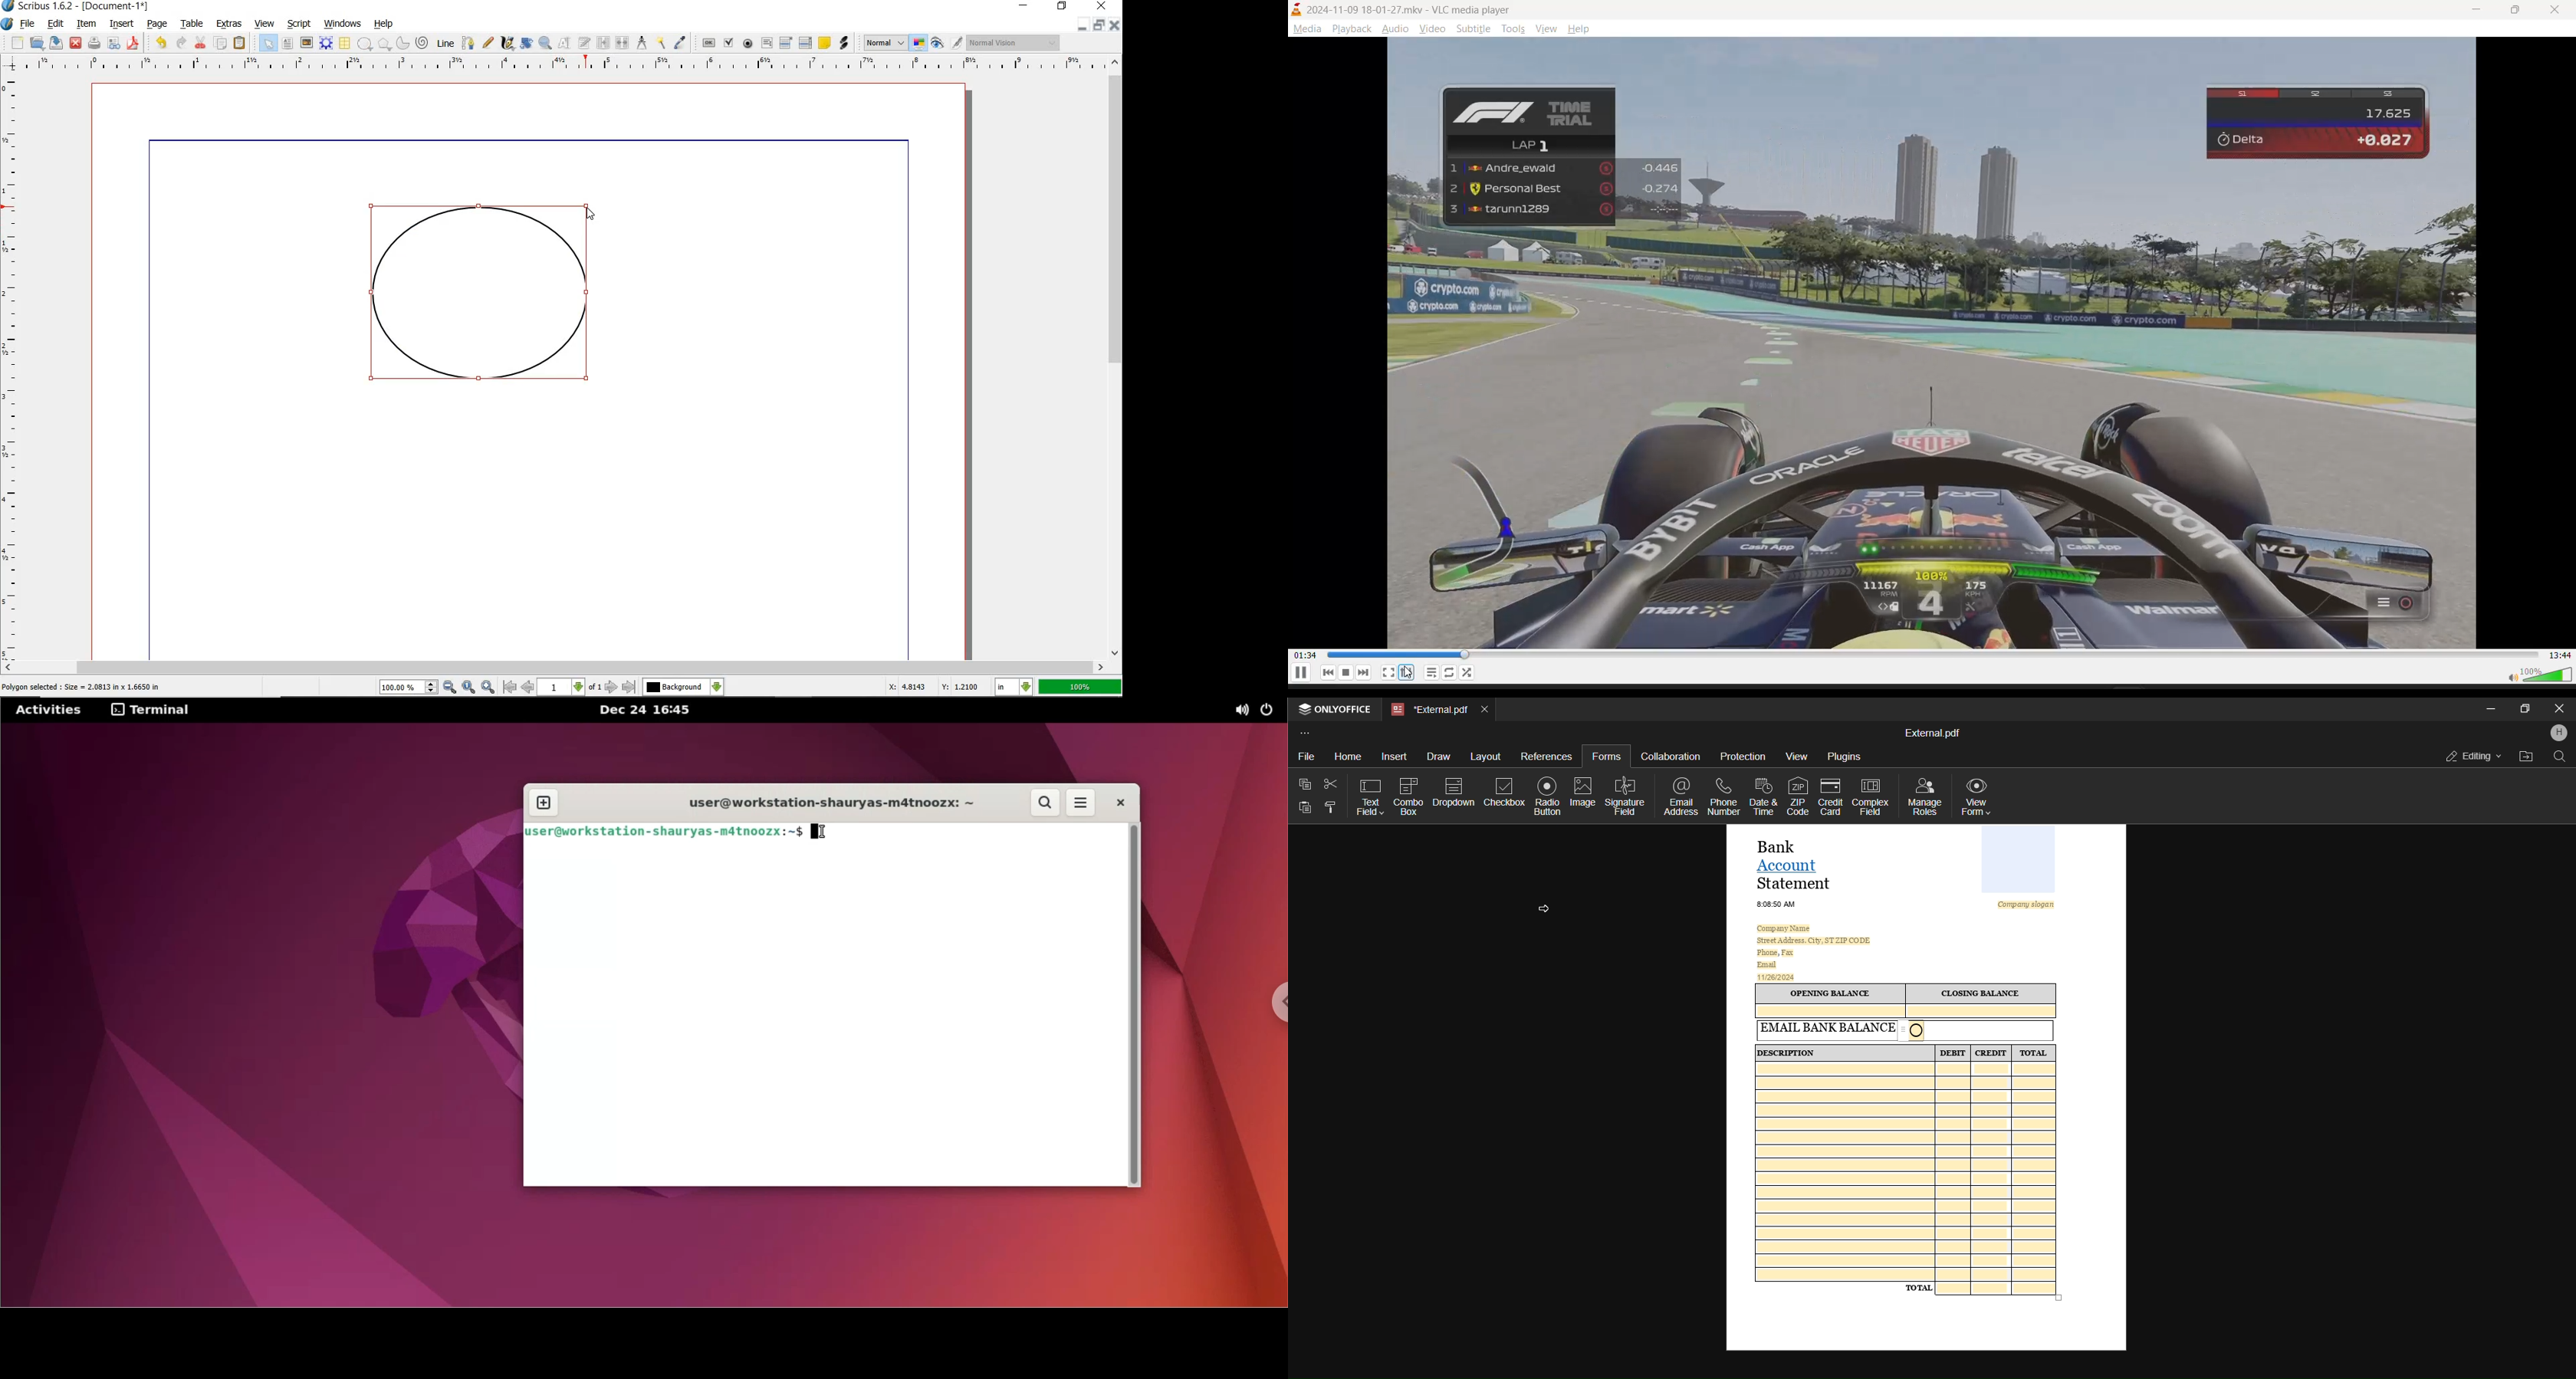 Image resolution: width=2576 pixels, height=1400 pixels. What do you see at coordinates (55, 25) in the screenshot?
I see `EDIT` at bounding box center [55, 25].